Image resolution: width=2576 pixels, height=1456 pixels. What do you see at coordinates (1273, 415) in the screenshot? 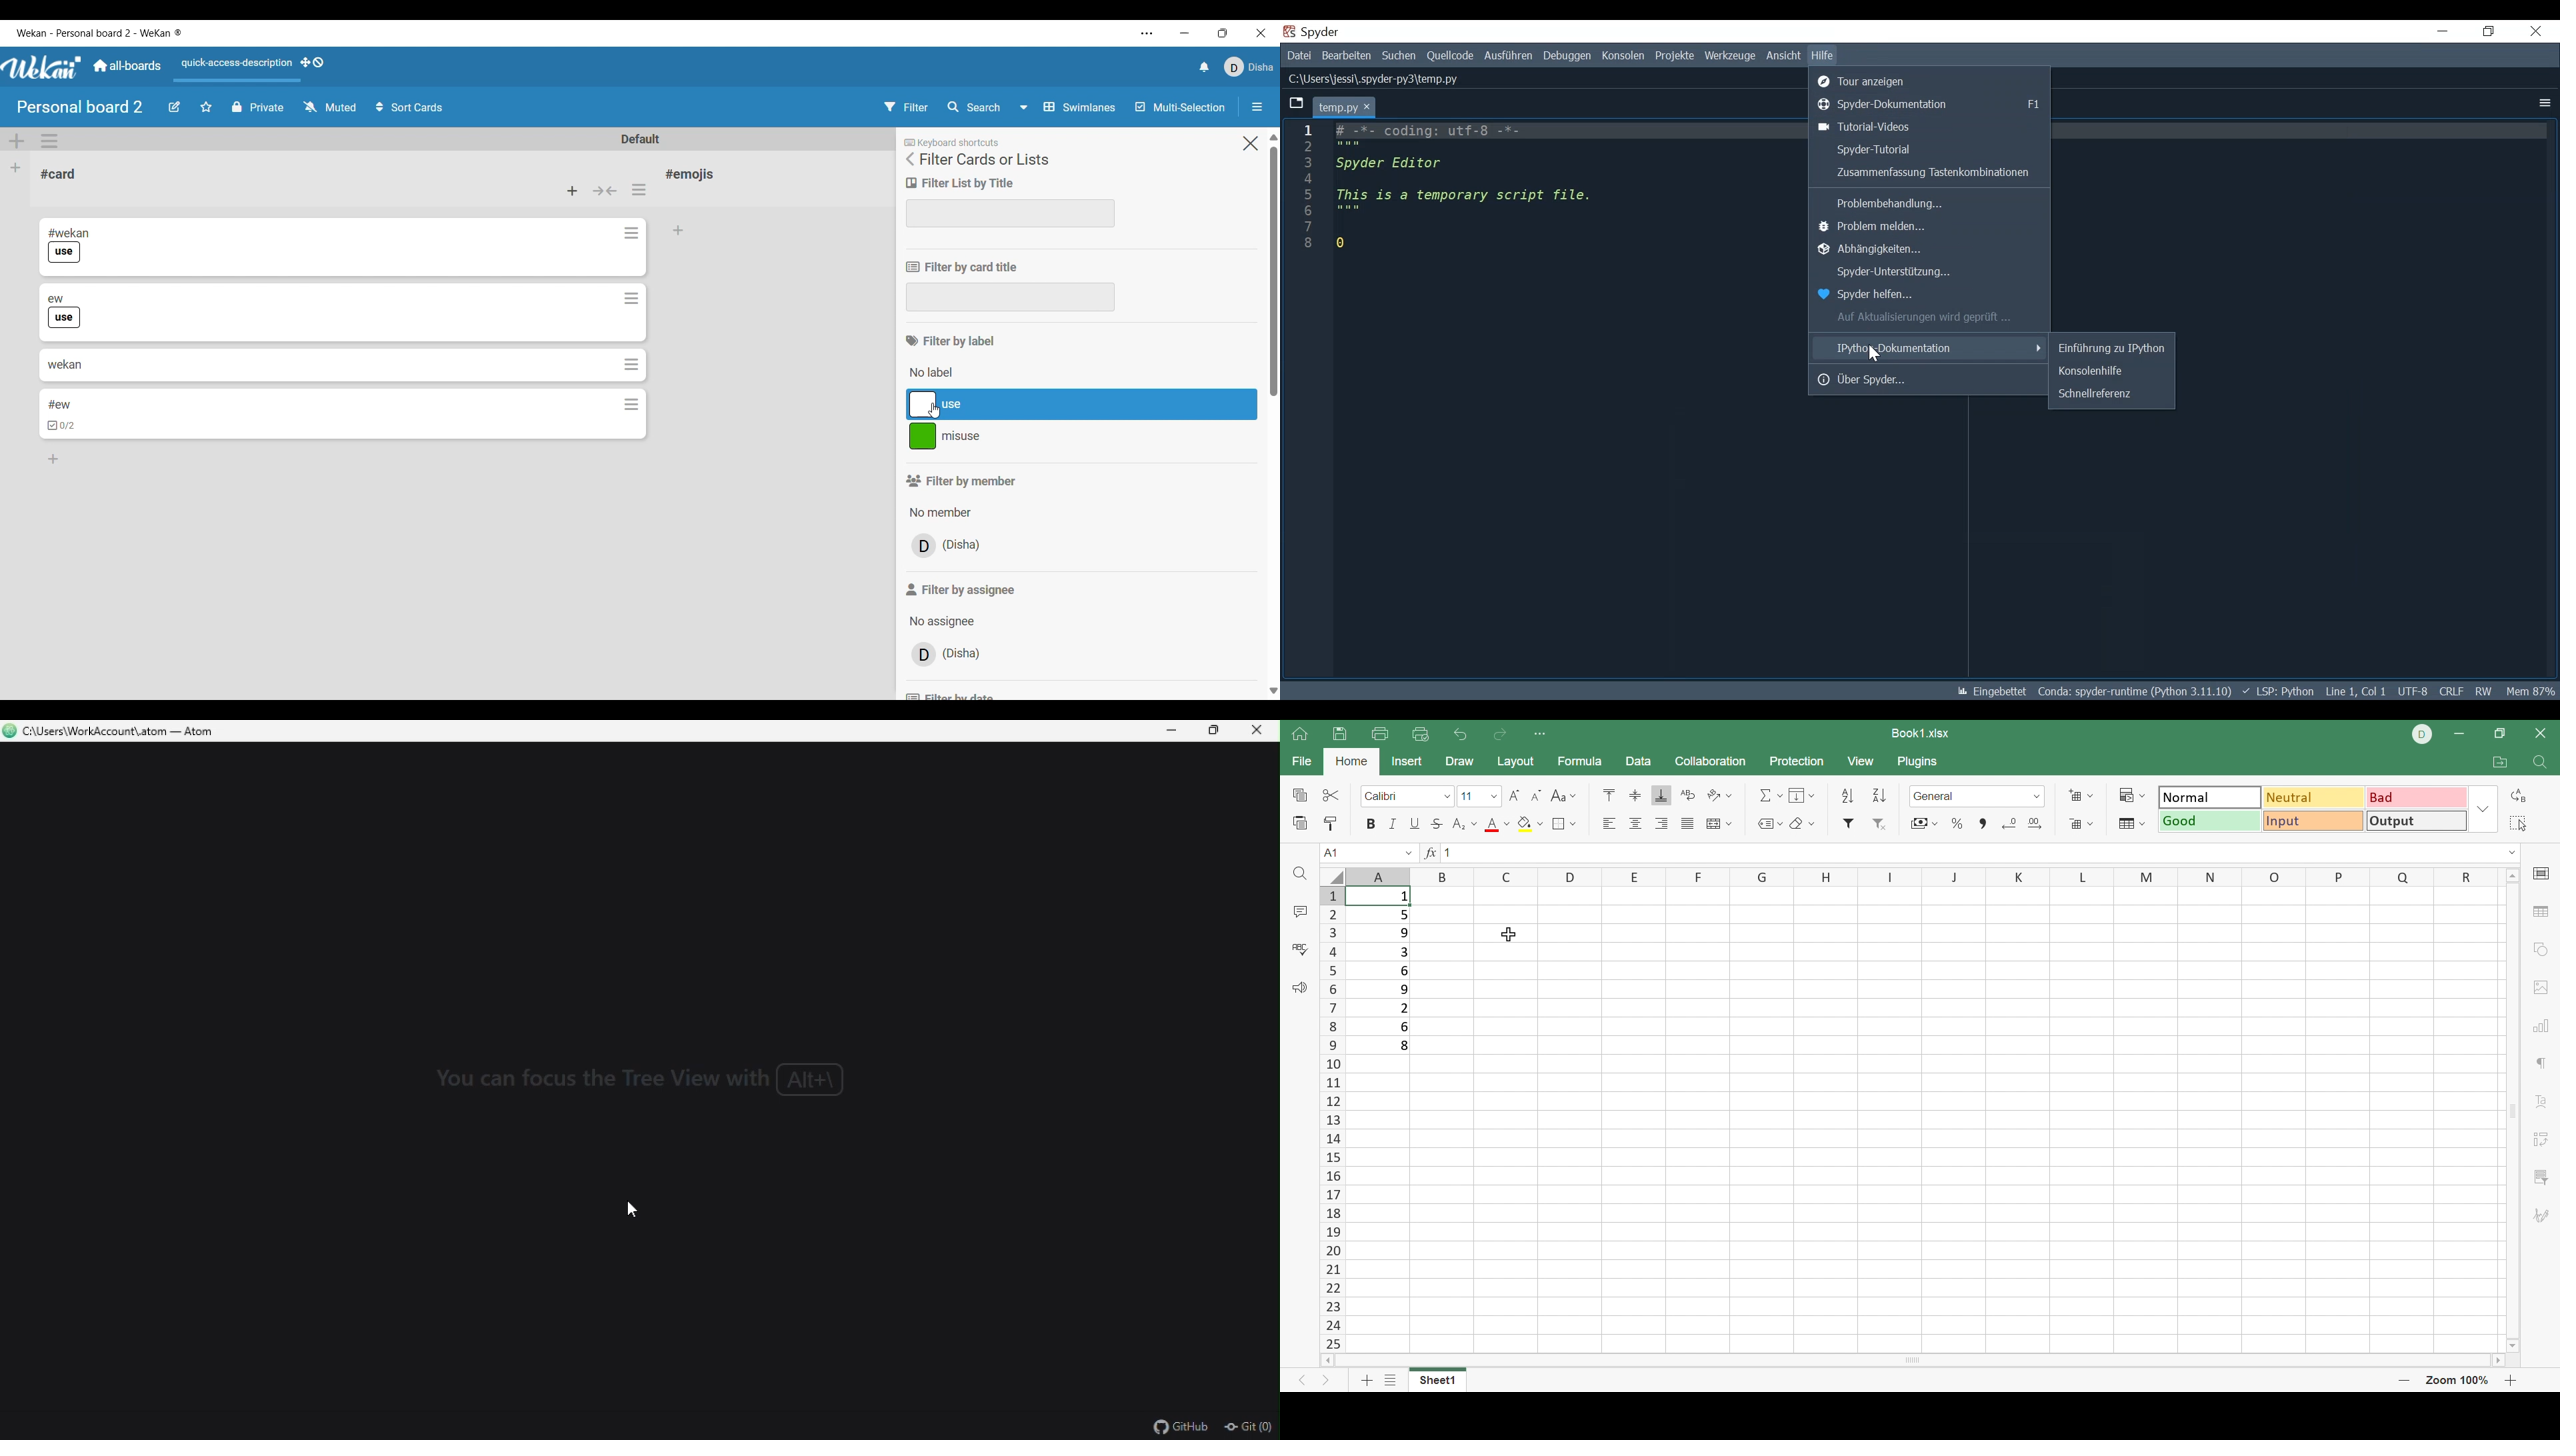
I see `Vertical slide bar` at bounding box center [1273, 415].